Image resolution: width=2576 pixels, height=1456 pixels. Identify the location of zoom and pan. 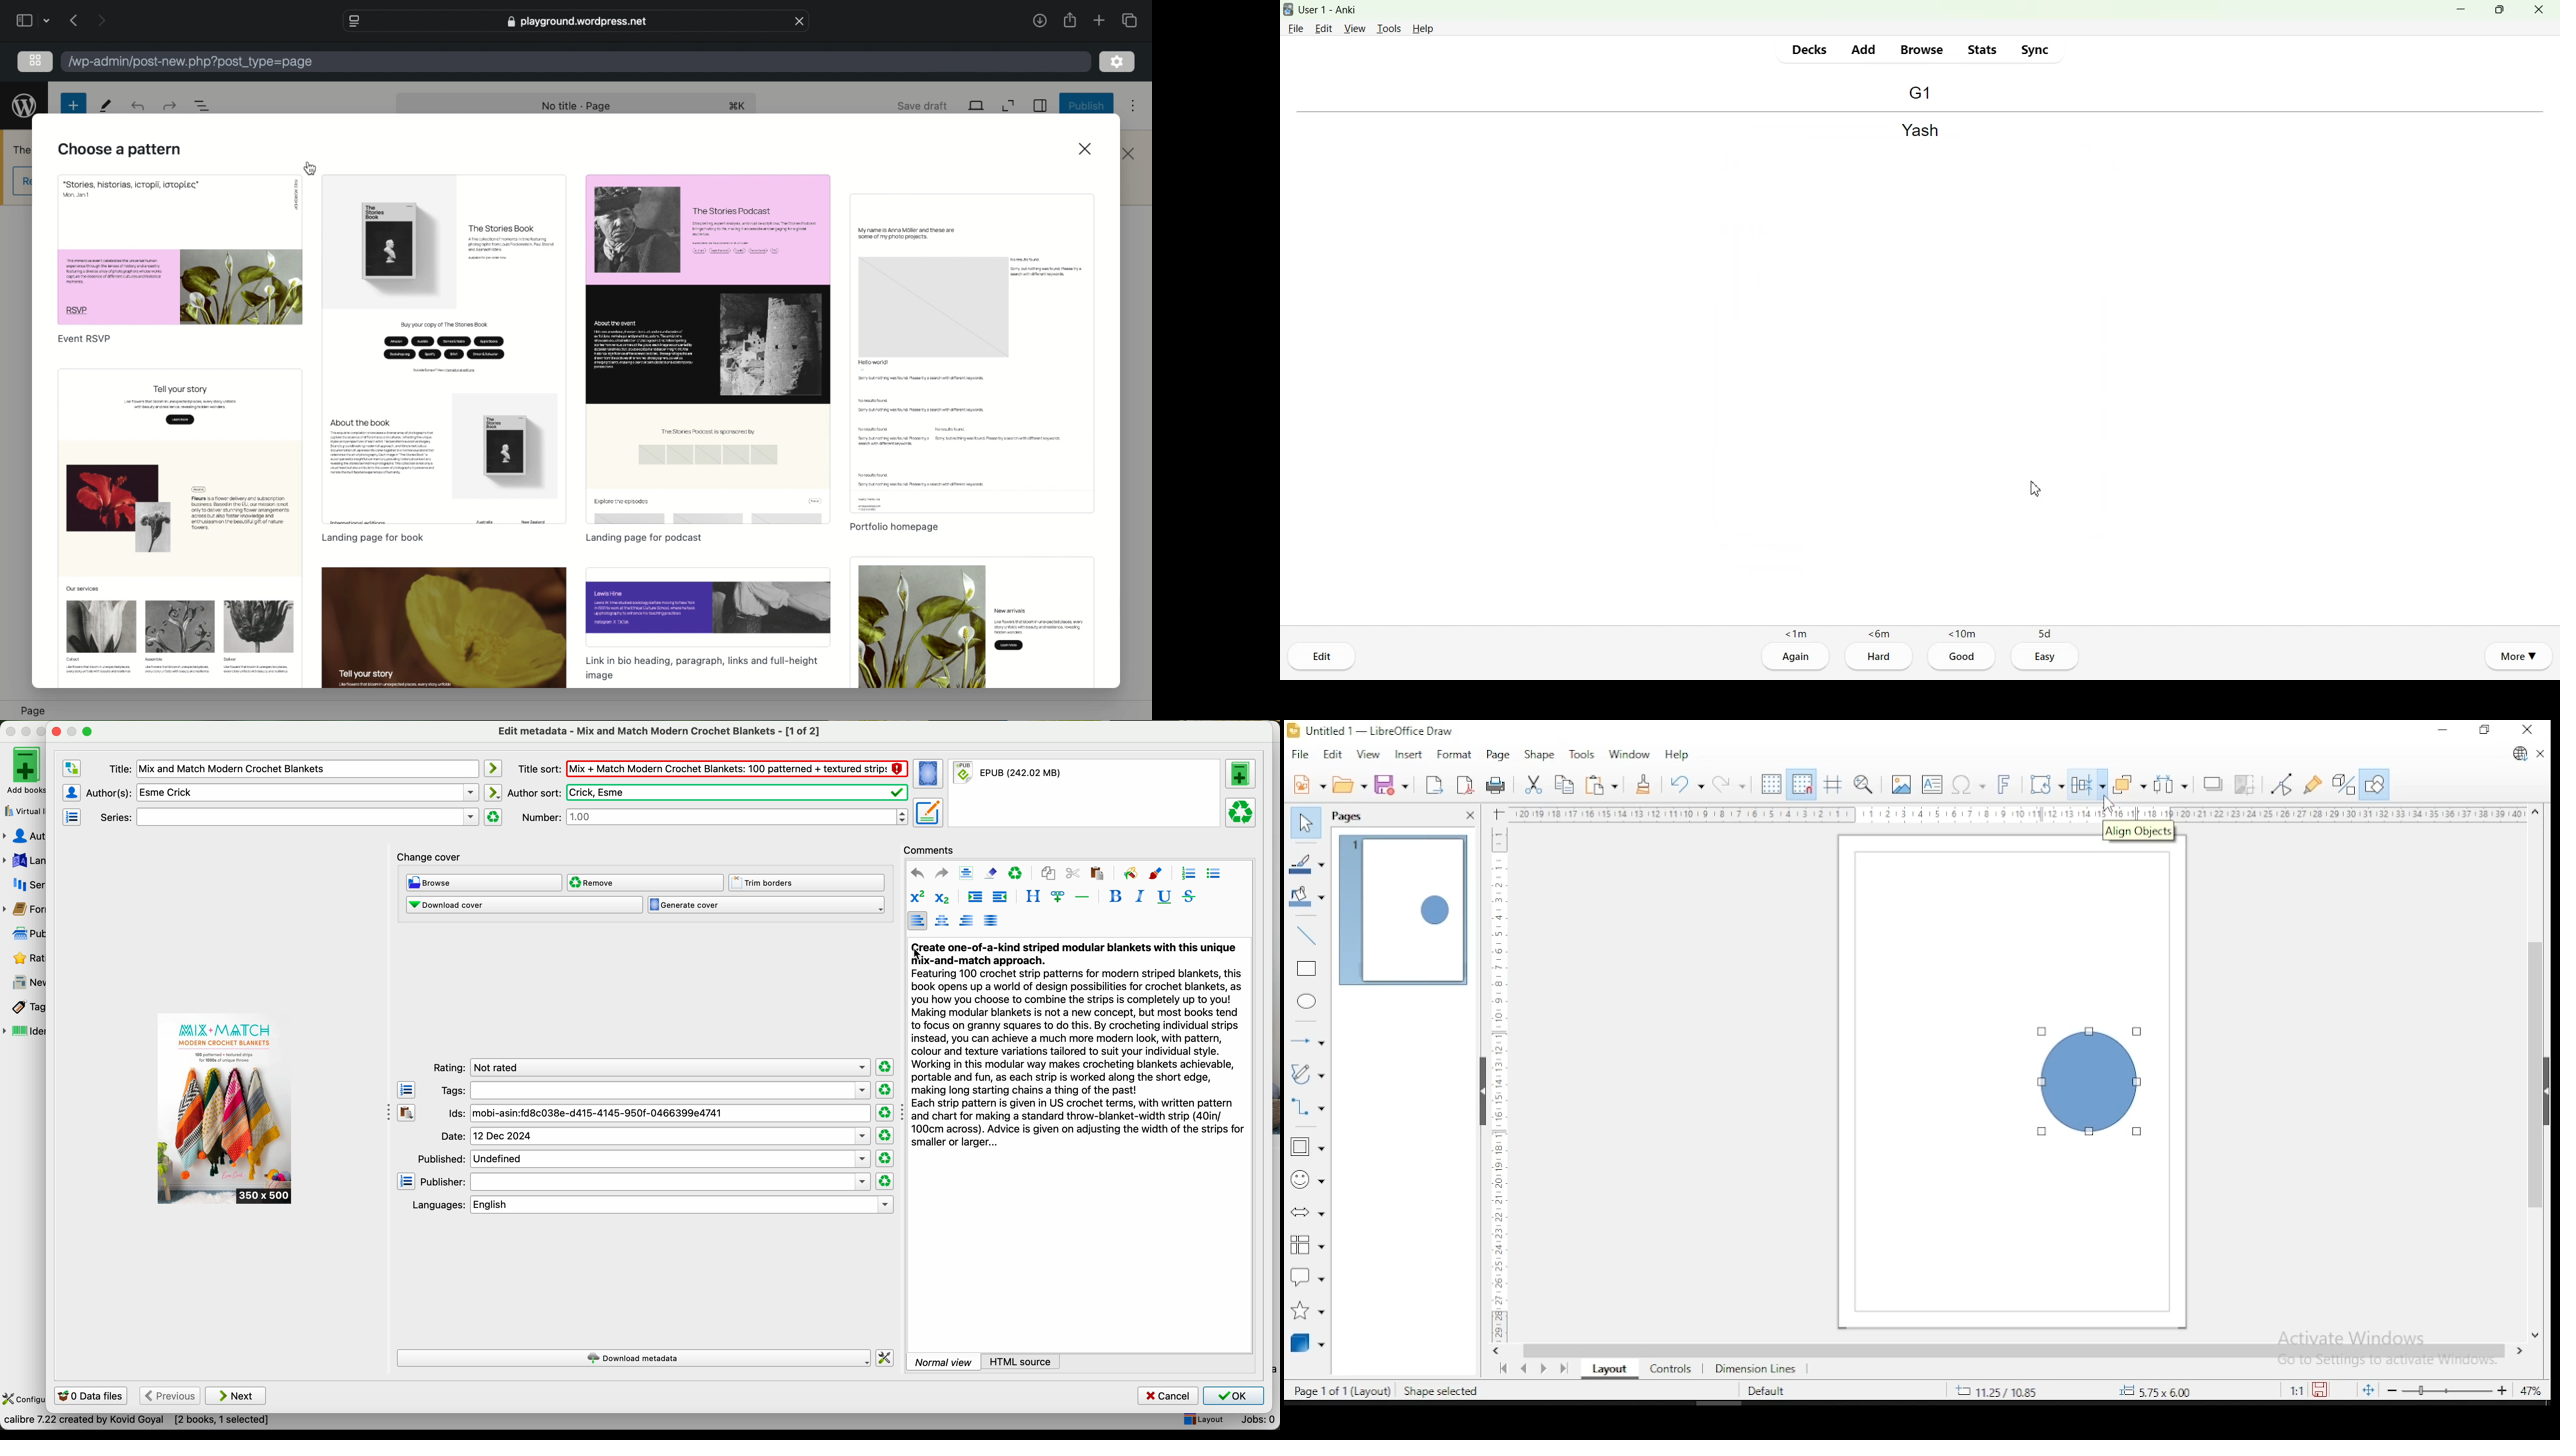
(1864, 784).